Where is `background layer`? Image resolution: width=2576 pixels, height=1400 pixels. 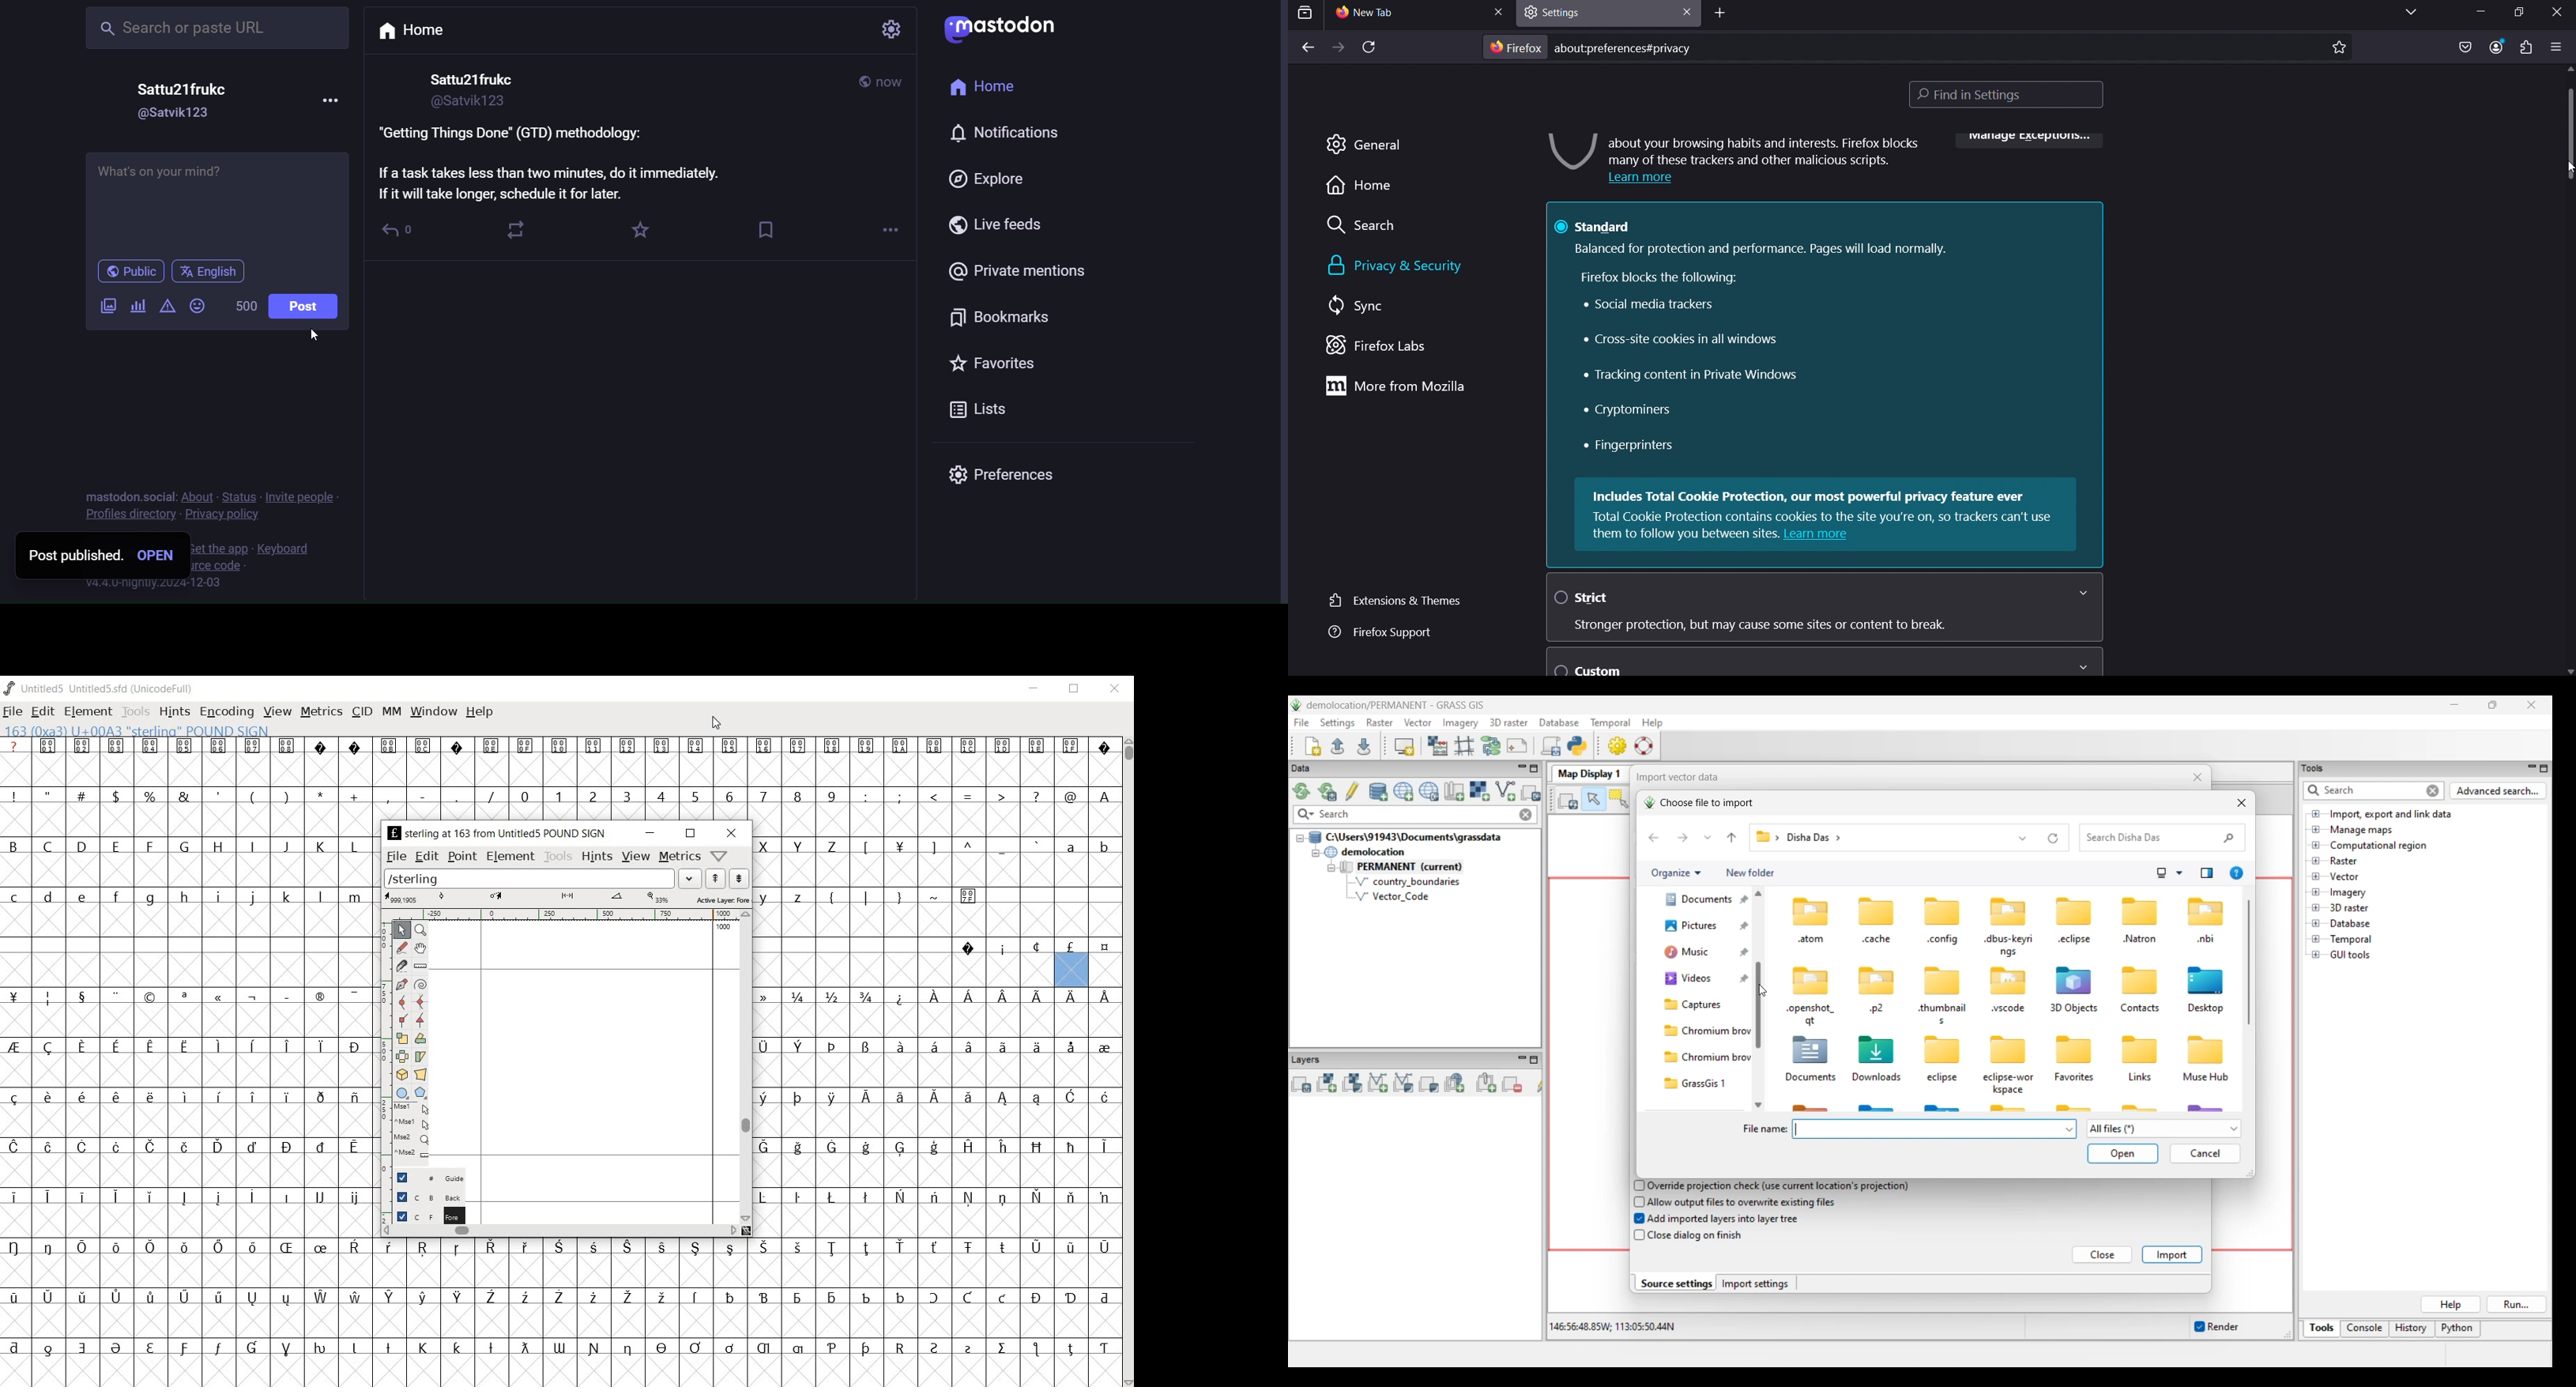 background layer is located at coordinates (427, 1196).